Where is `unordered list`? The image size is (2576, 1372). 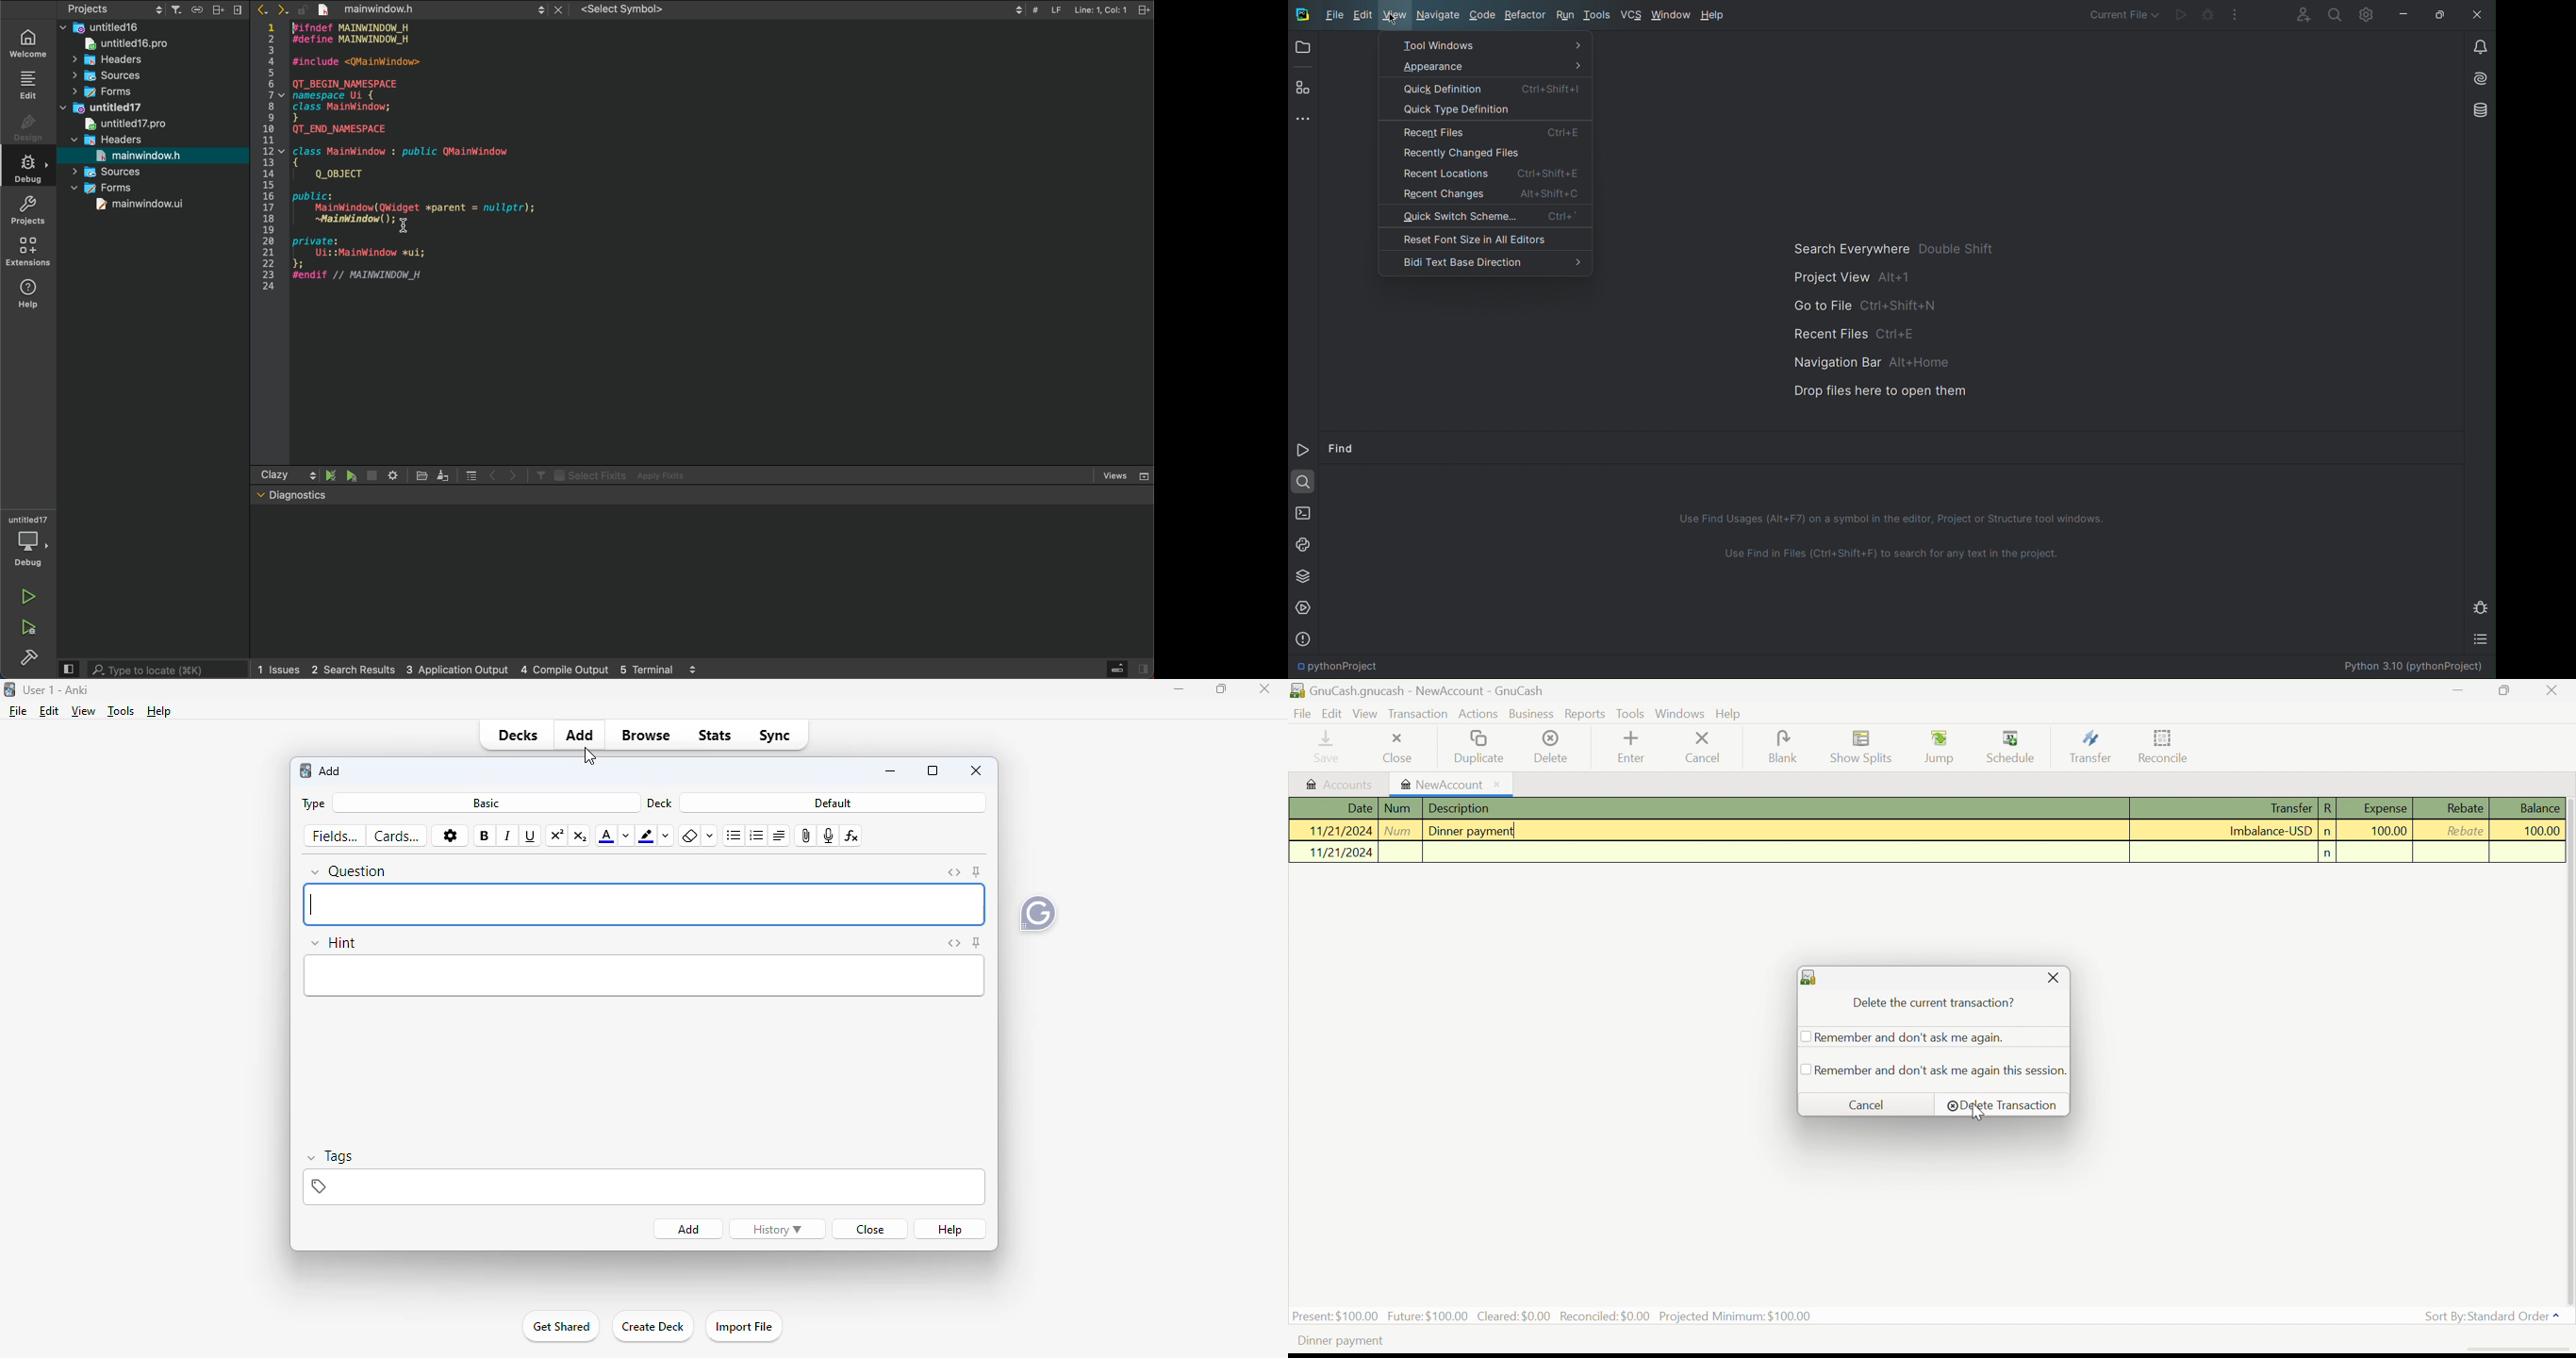
unordered list is located at coordinates (734, 836).